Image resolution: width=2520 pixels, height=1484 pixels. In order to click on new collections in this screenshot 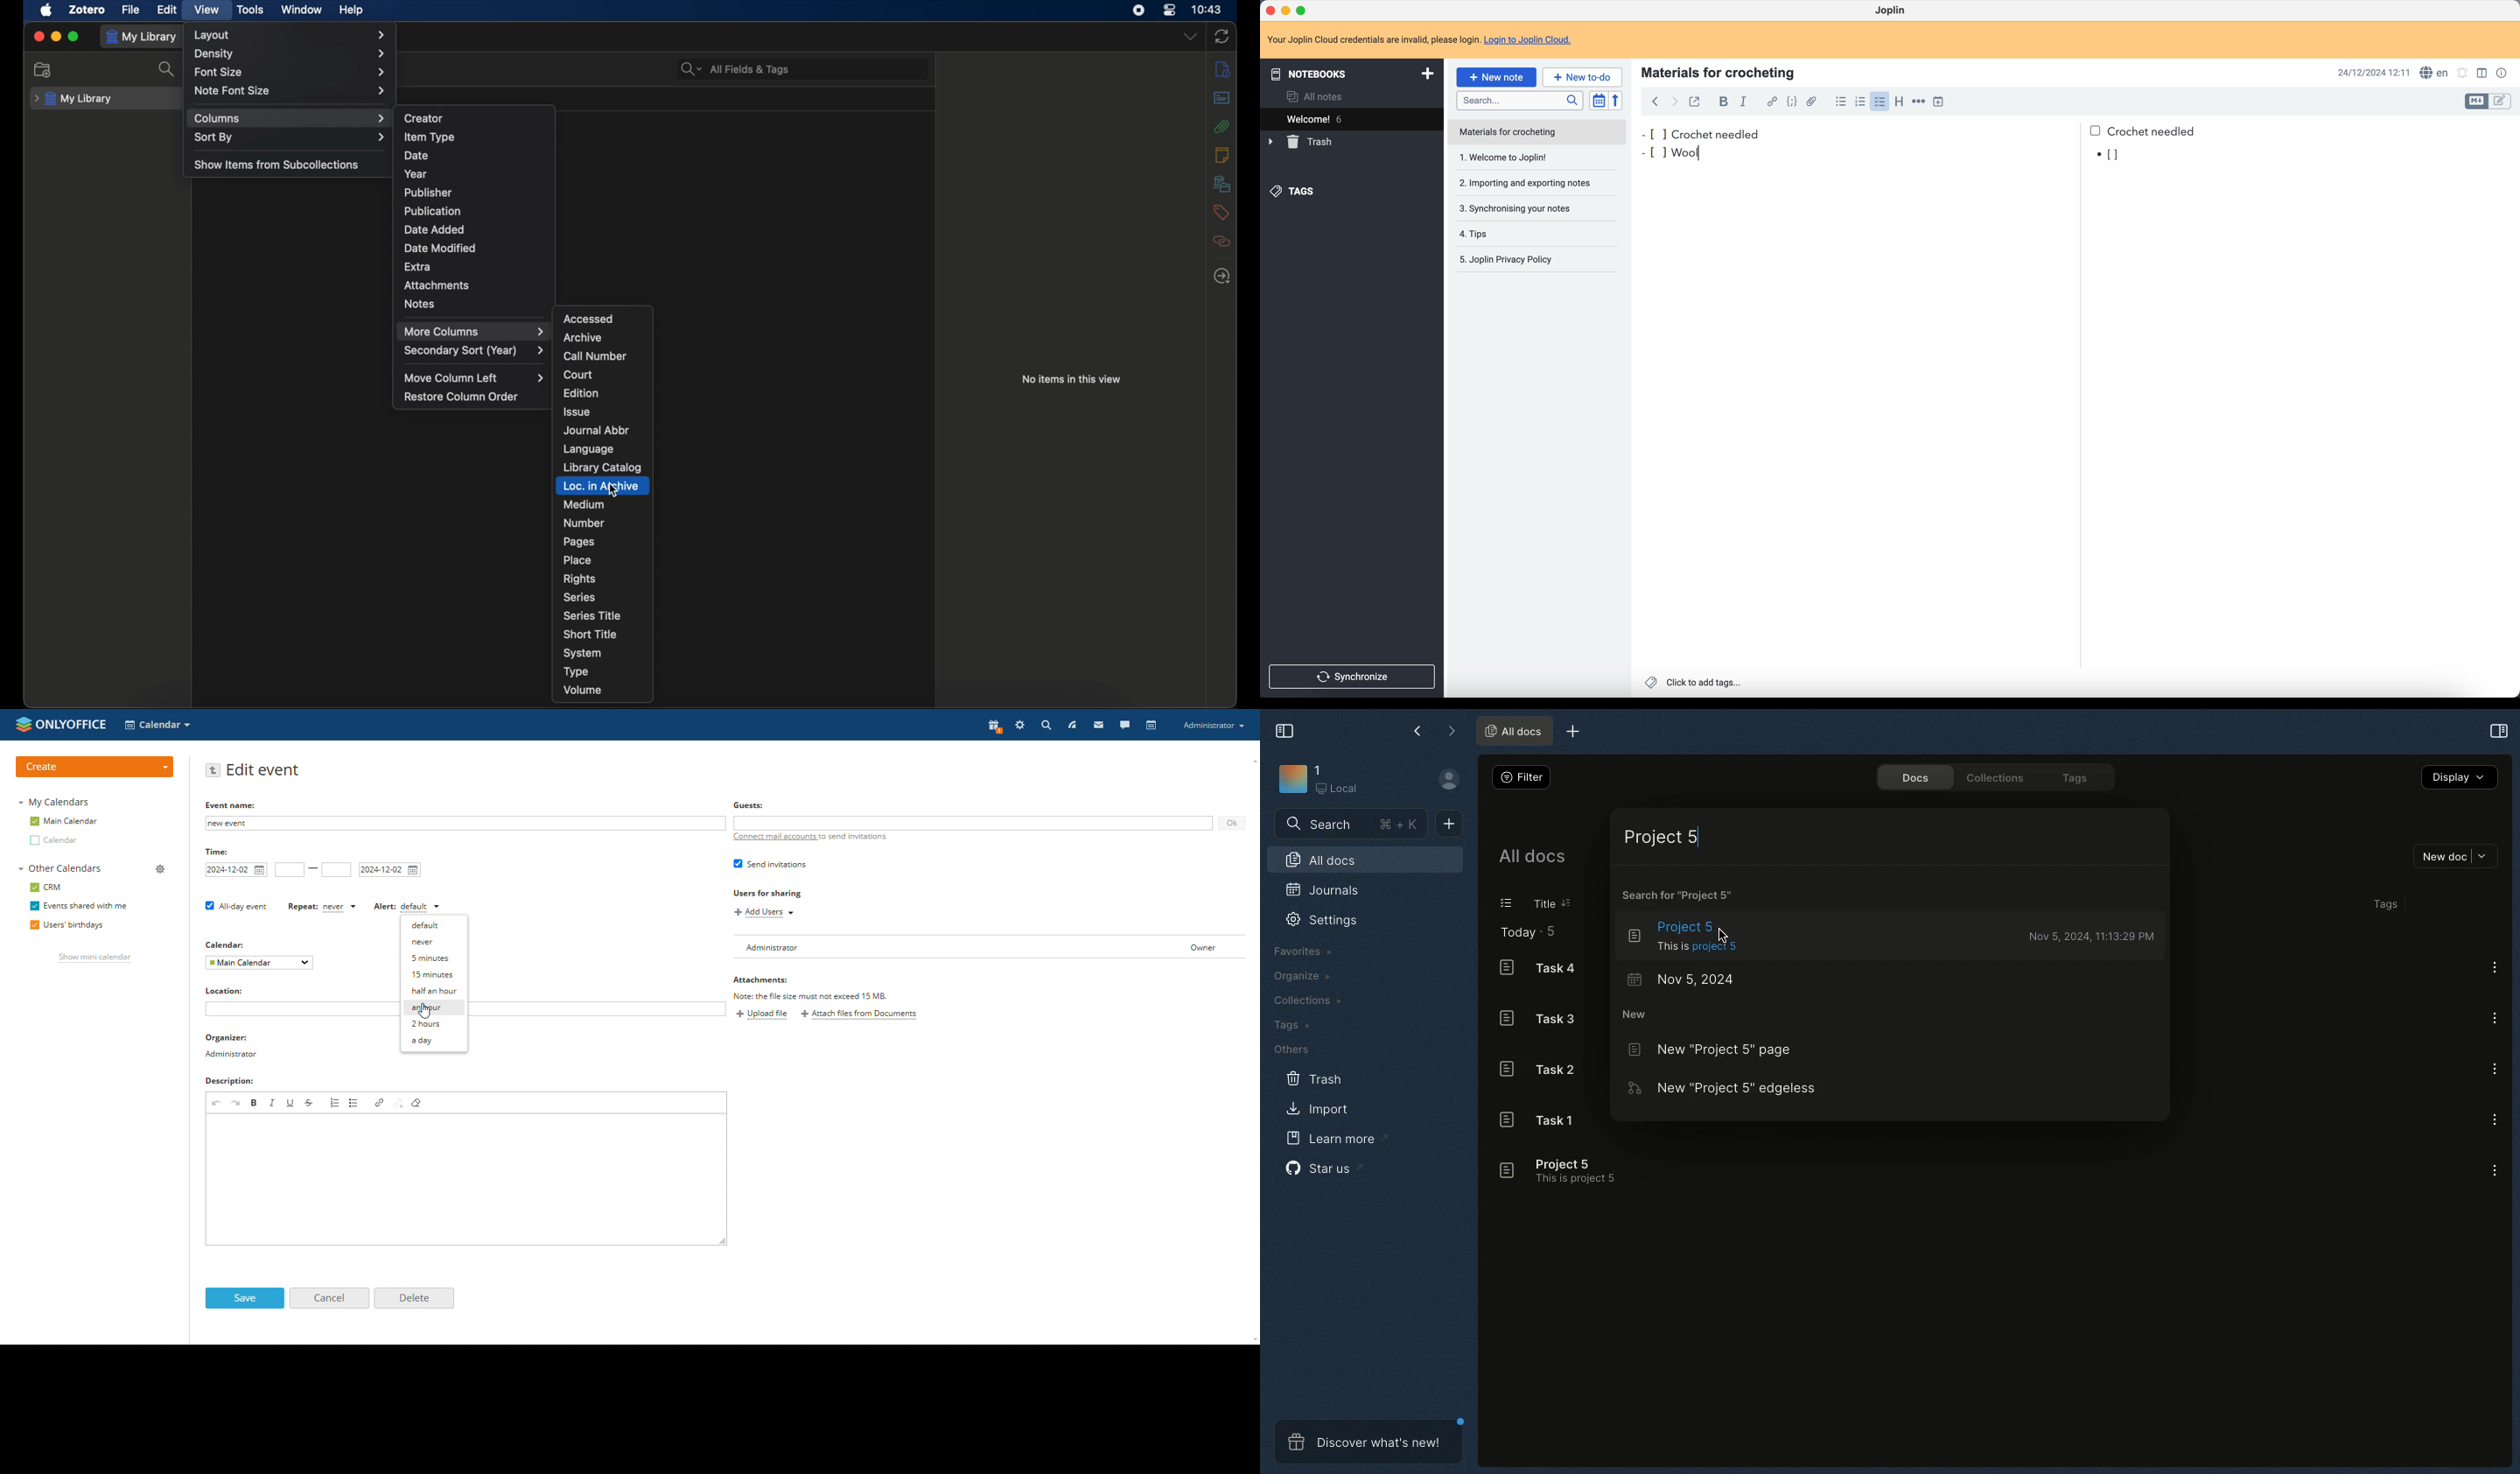, I will do `click(43, 69)`.